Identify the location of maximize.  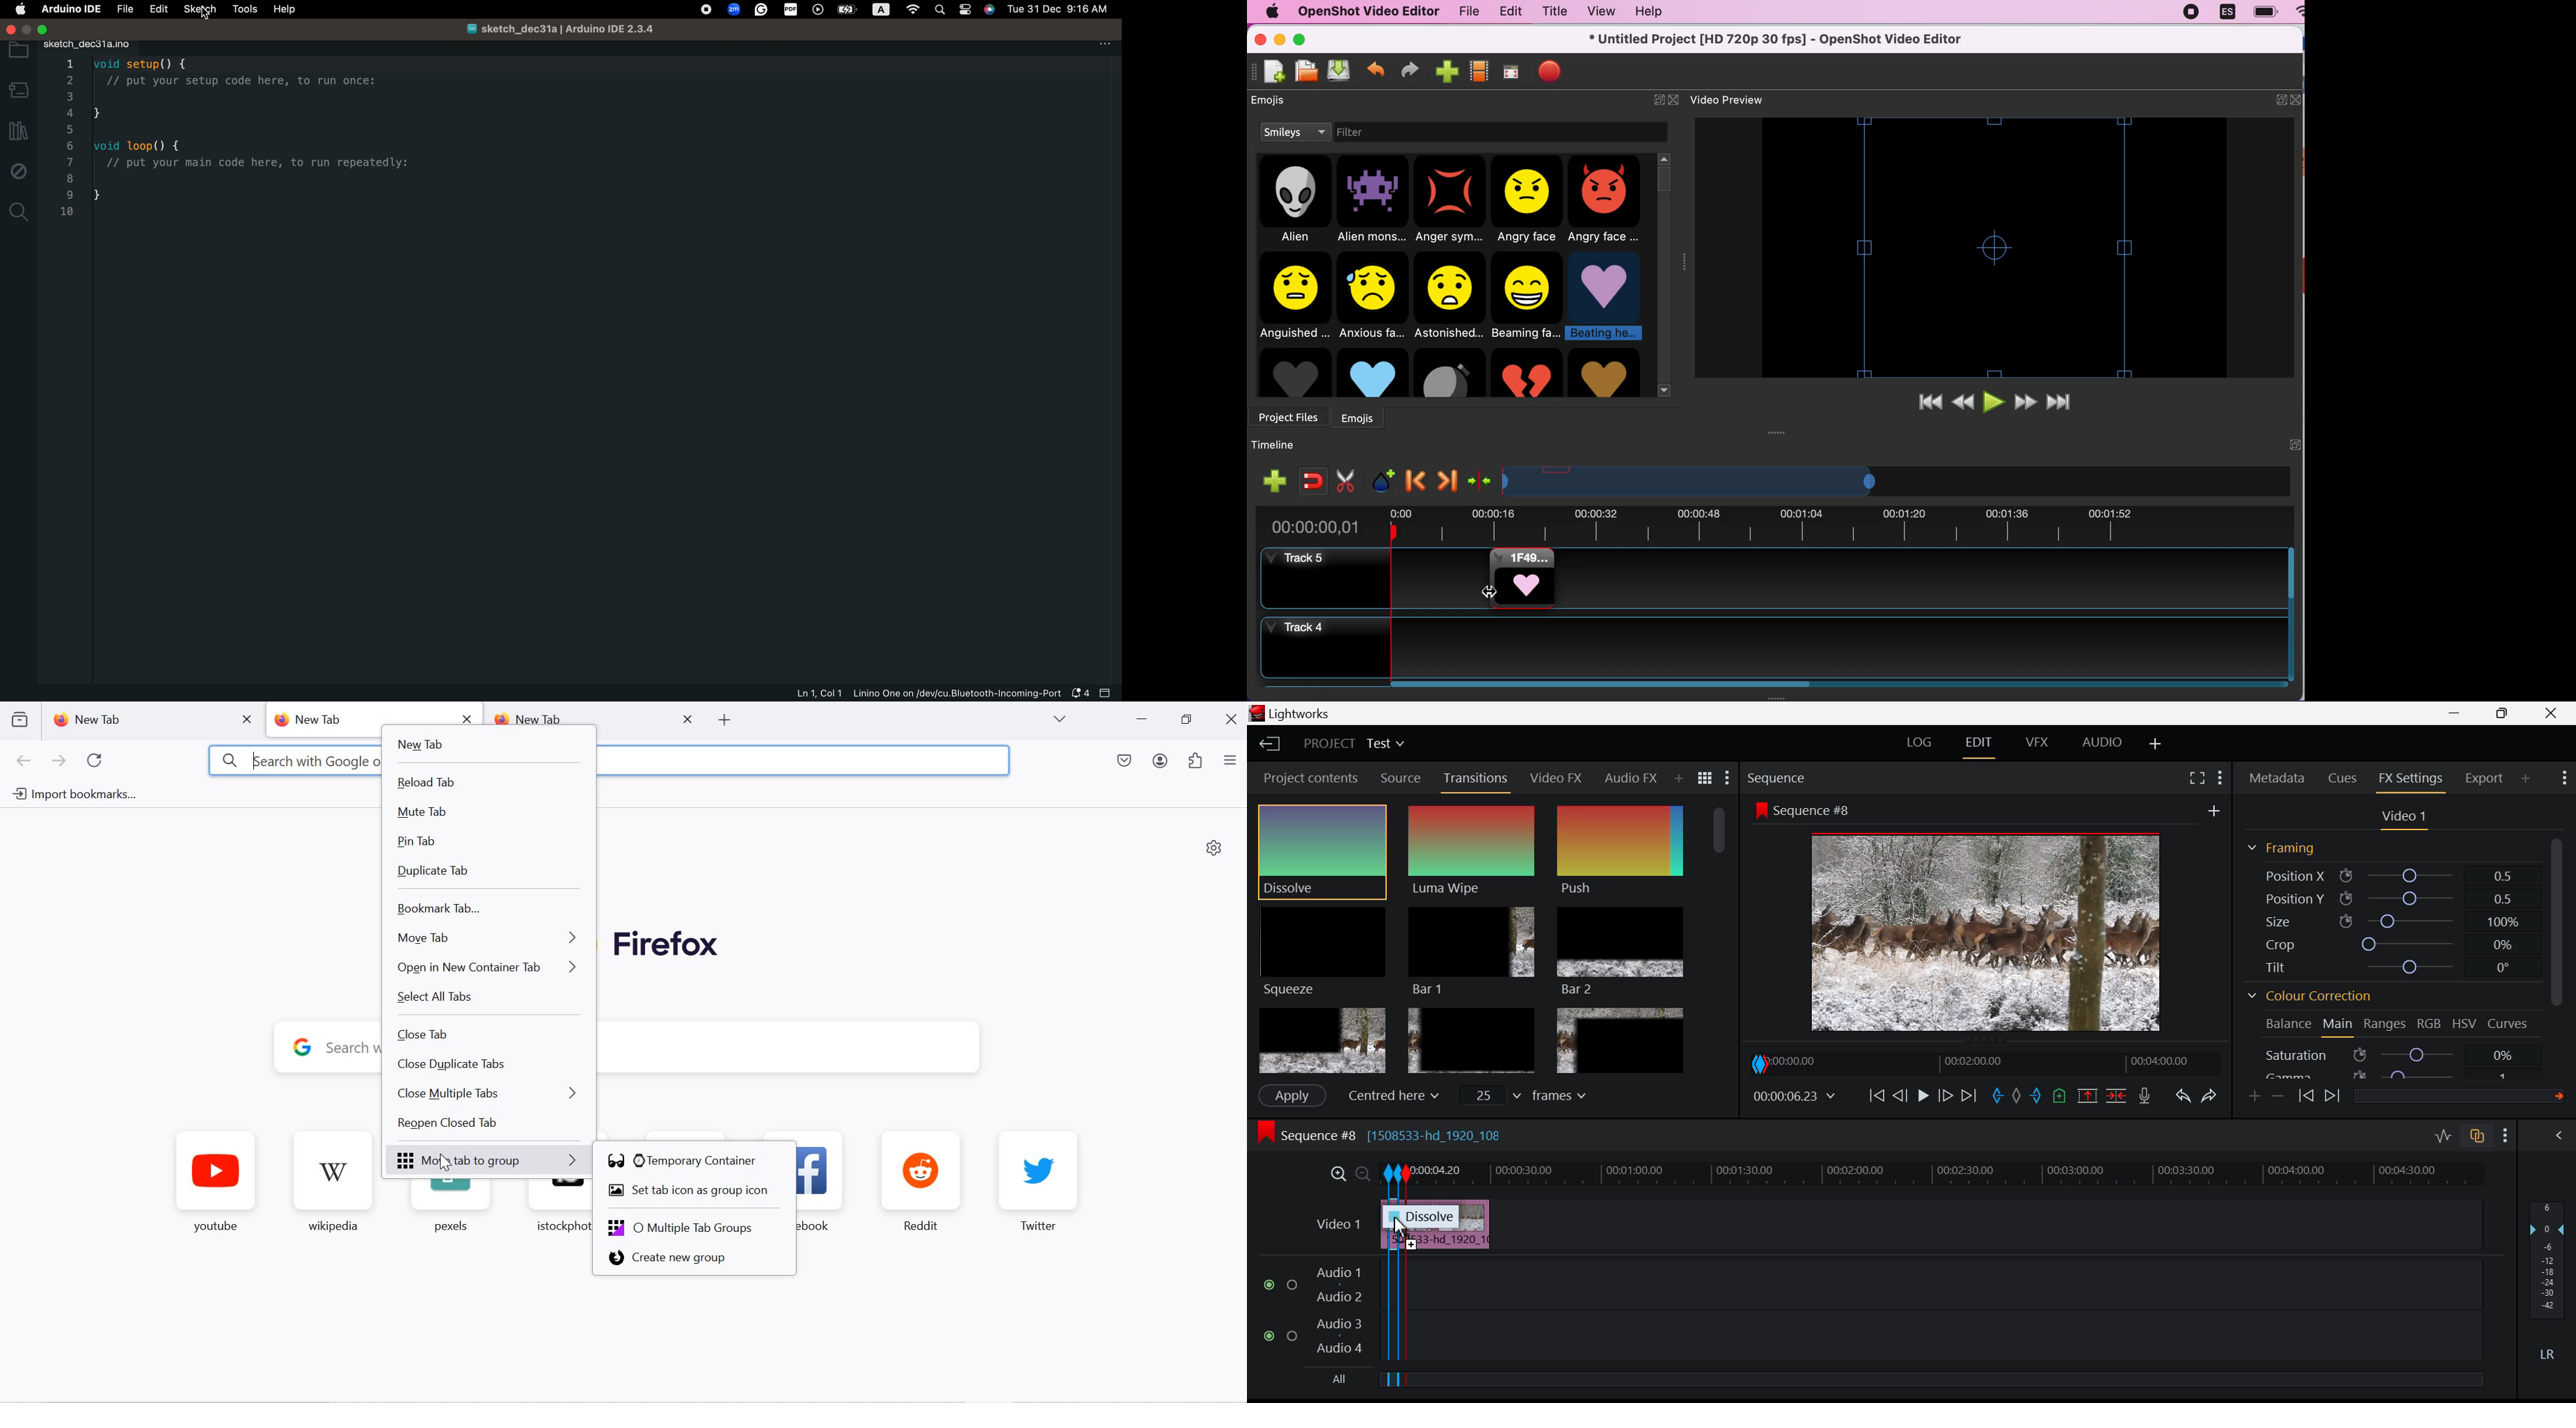
(1302, 39).